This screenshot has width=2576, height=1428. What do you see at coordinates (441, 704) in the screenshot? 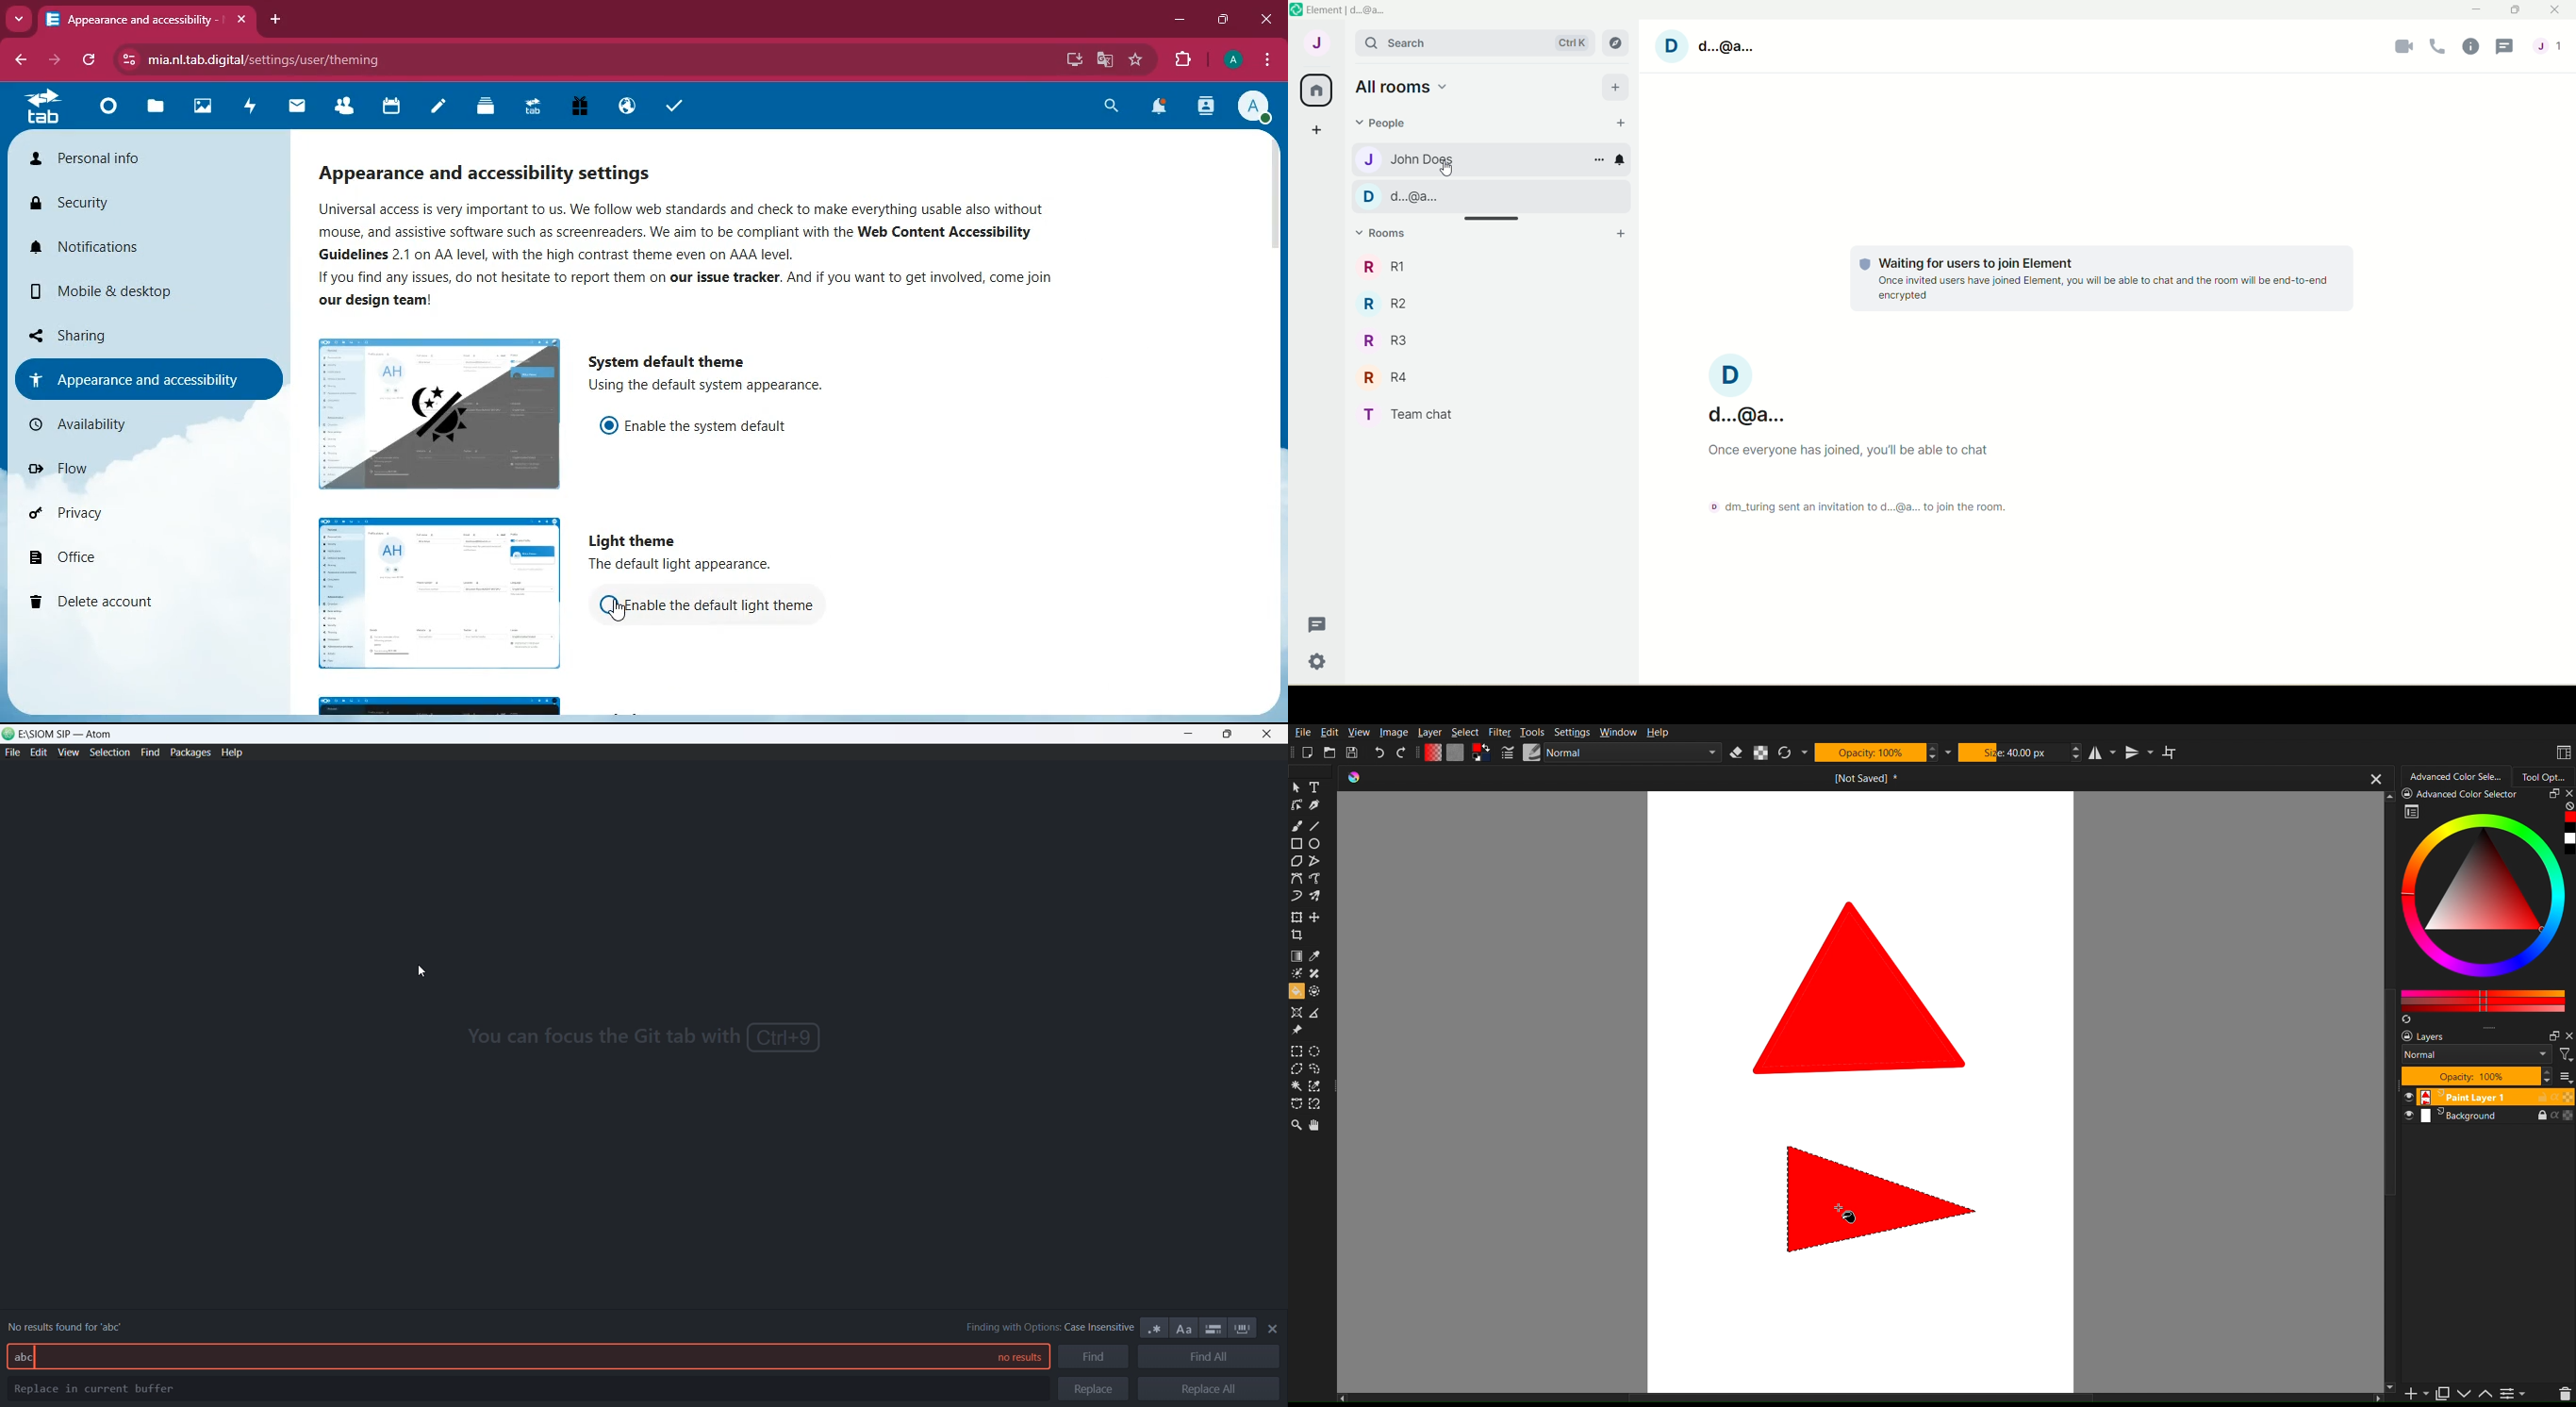
I see `image` at bounding box center [441, 704].